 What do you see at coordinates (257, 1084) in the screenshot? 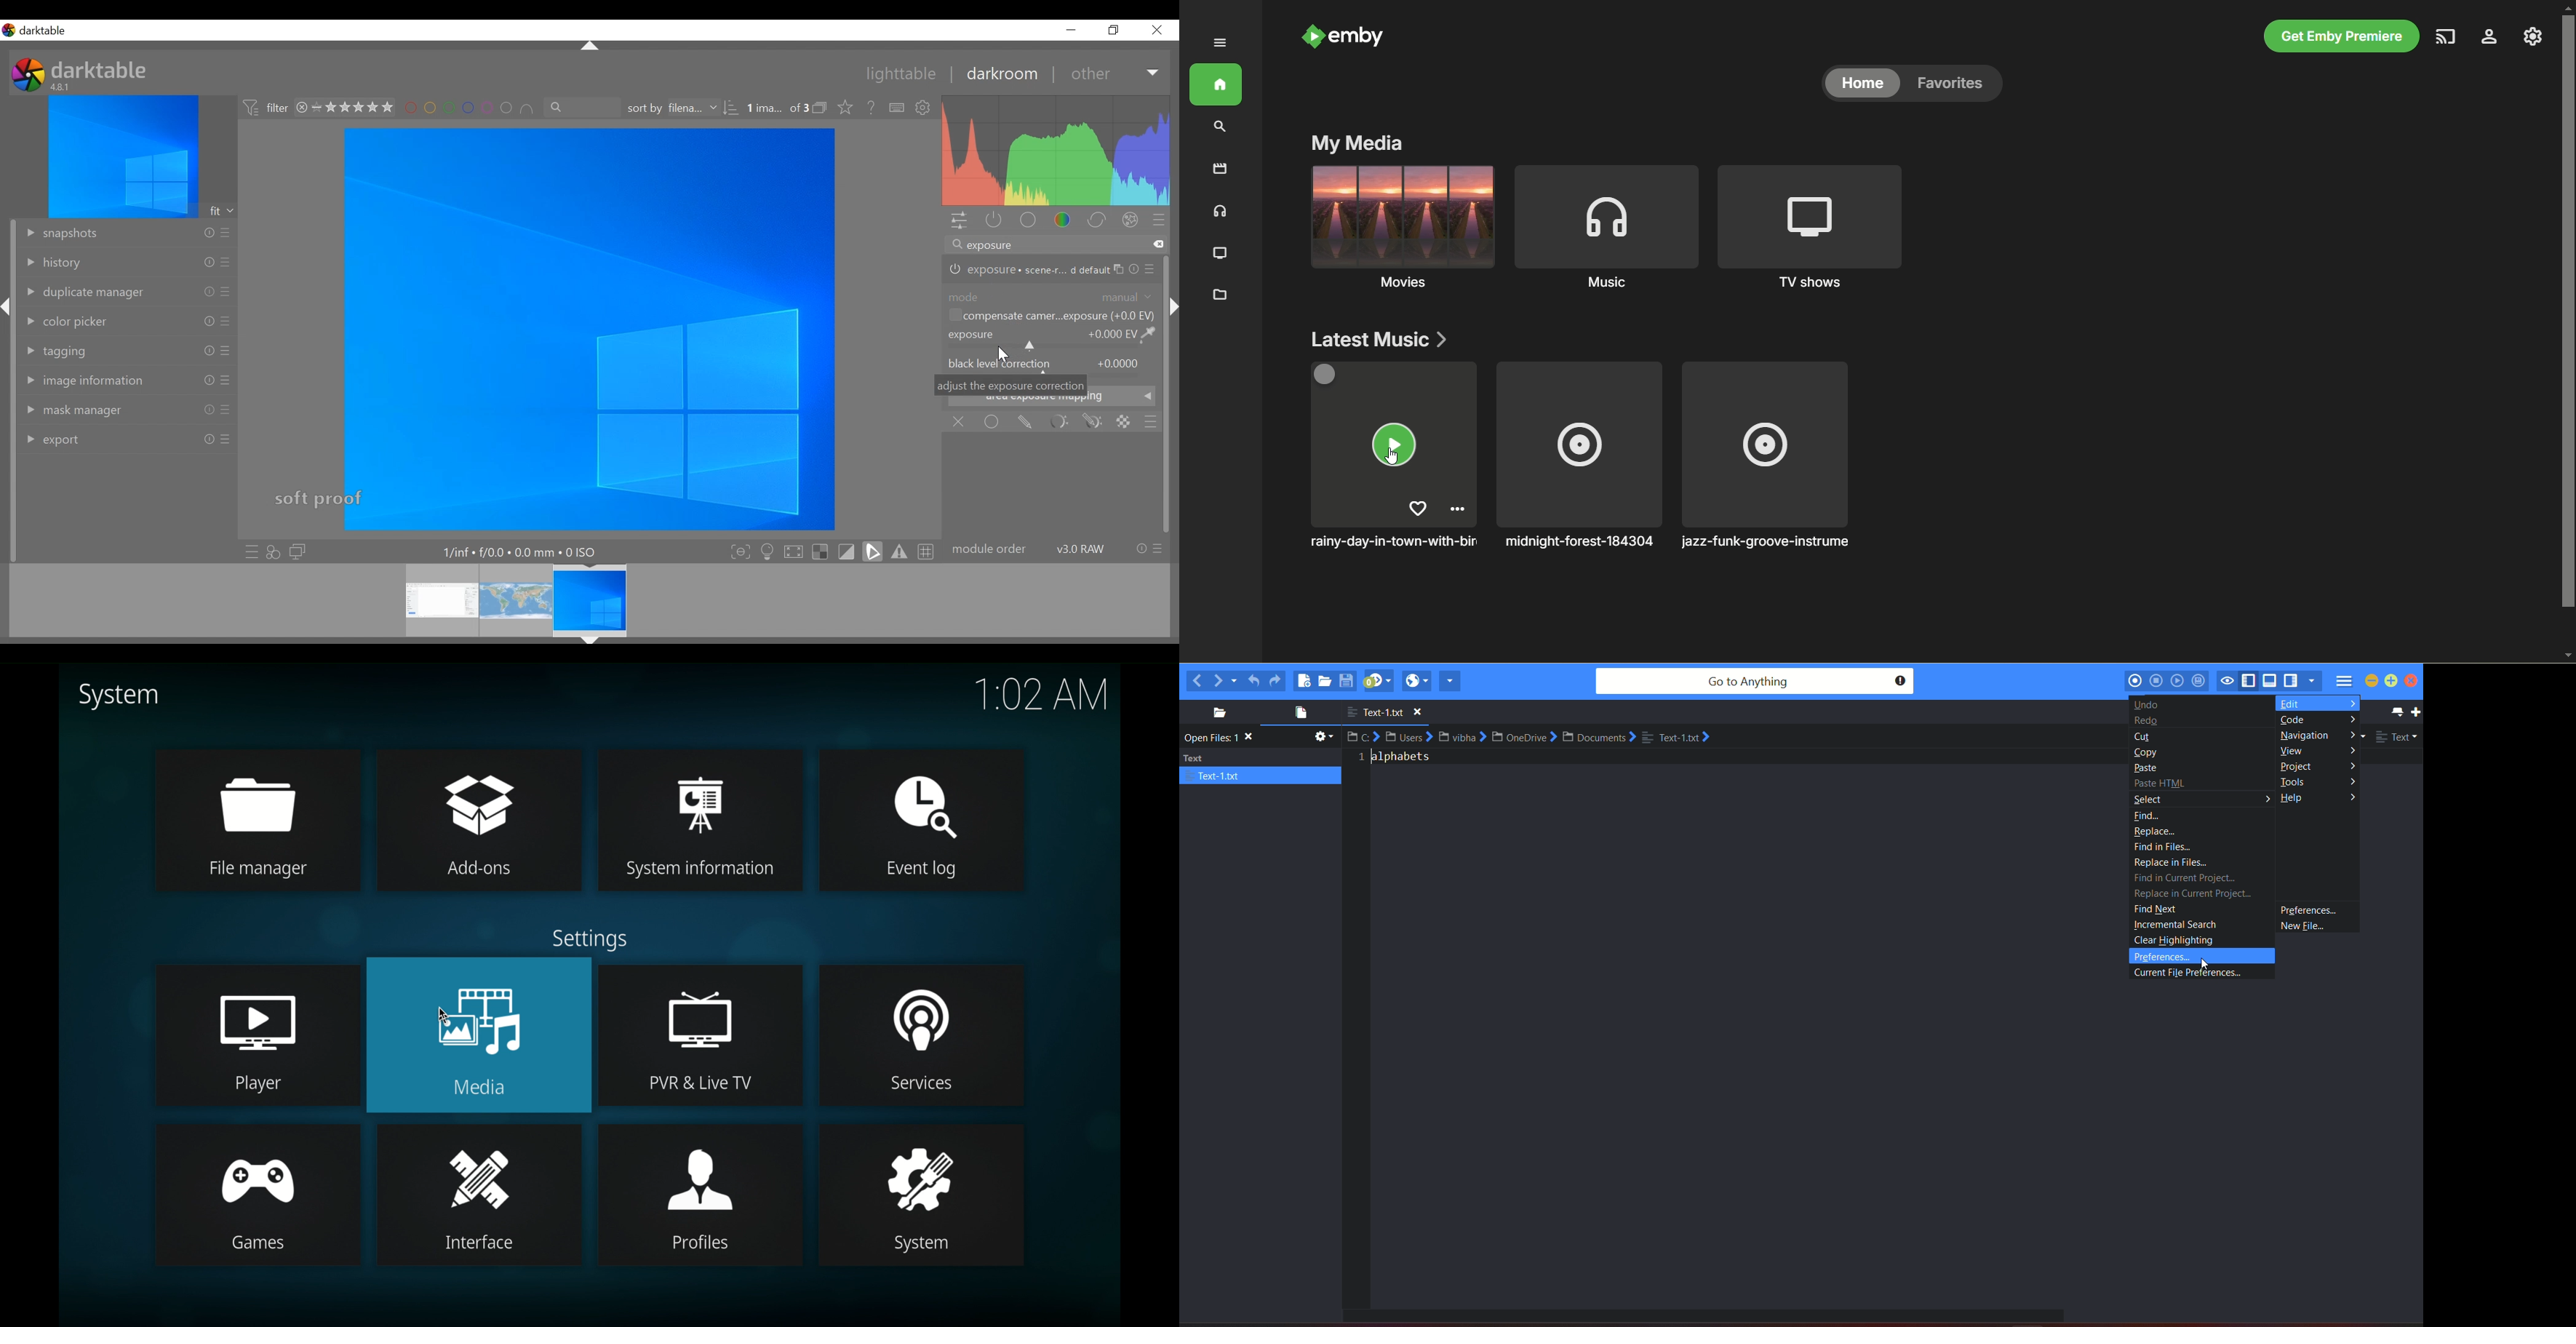
I see `Player` at bounding box center [257, 1084].